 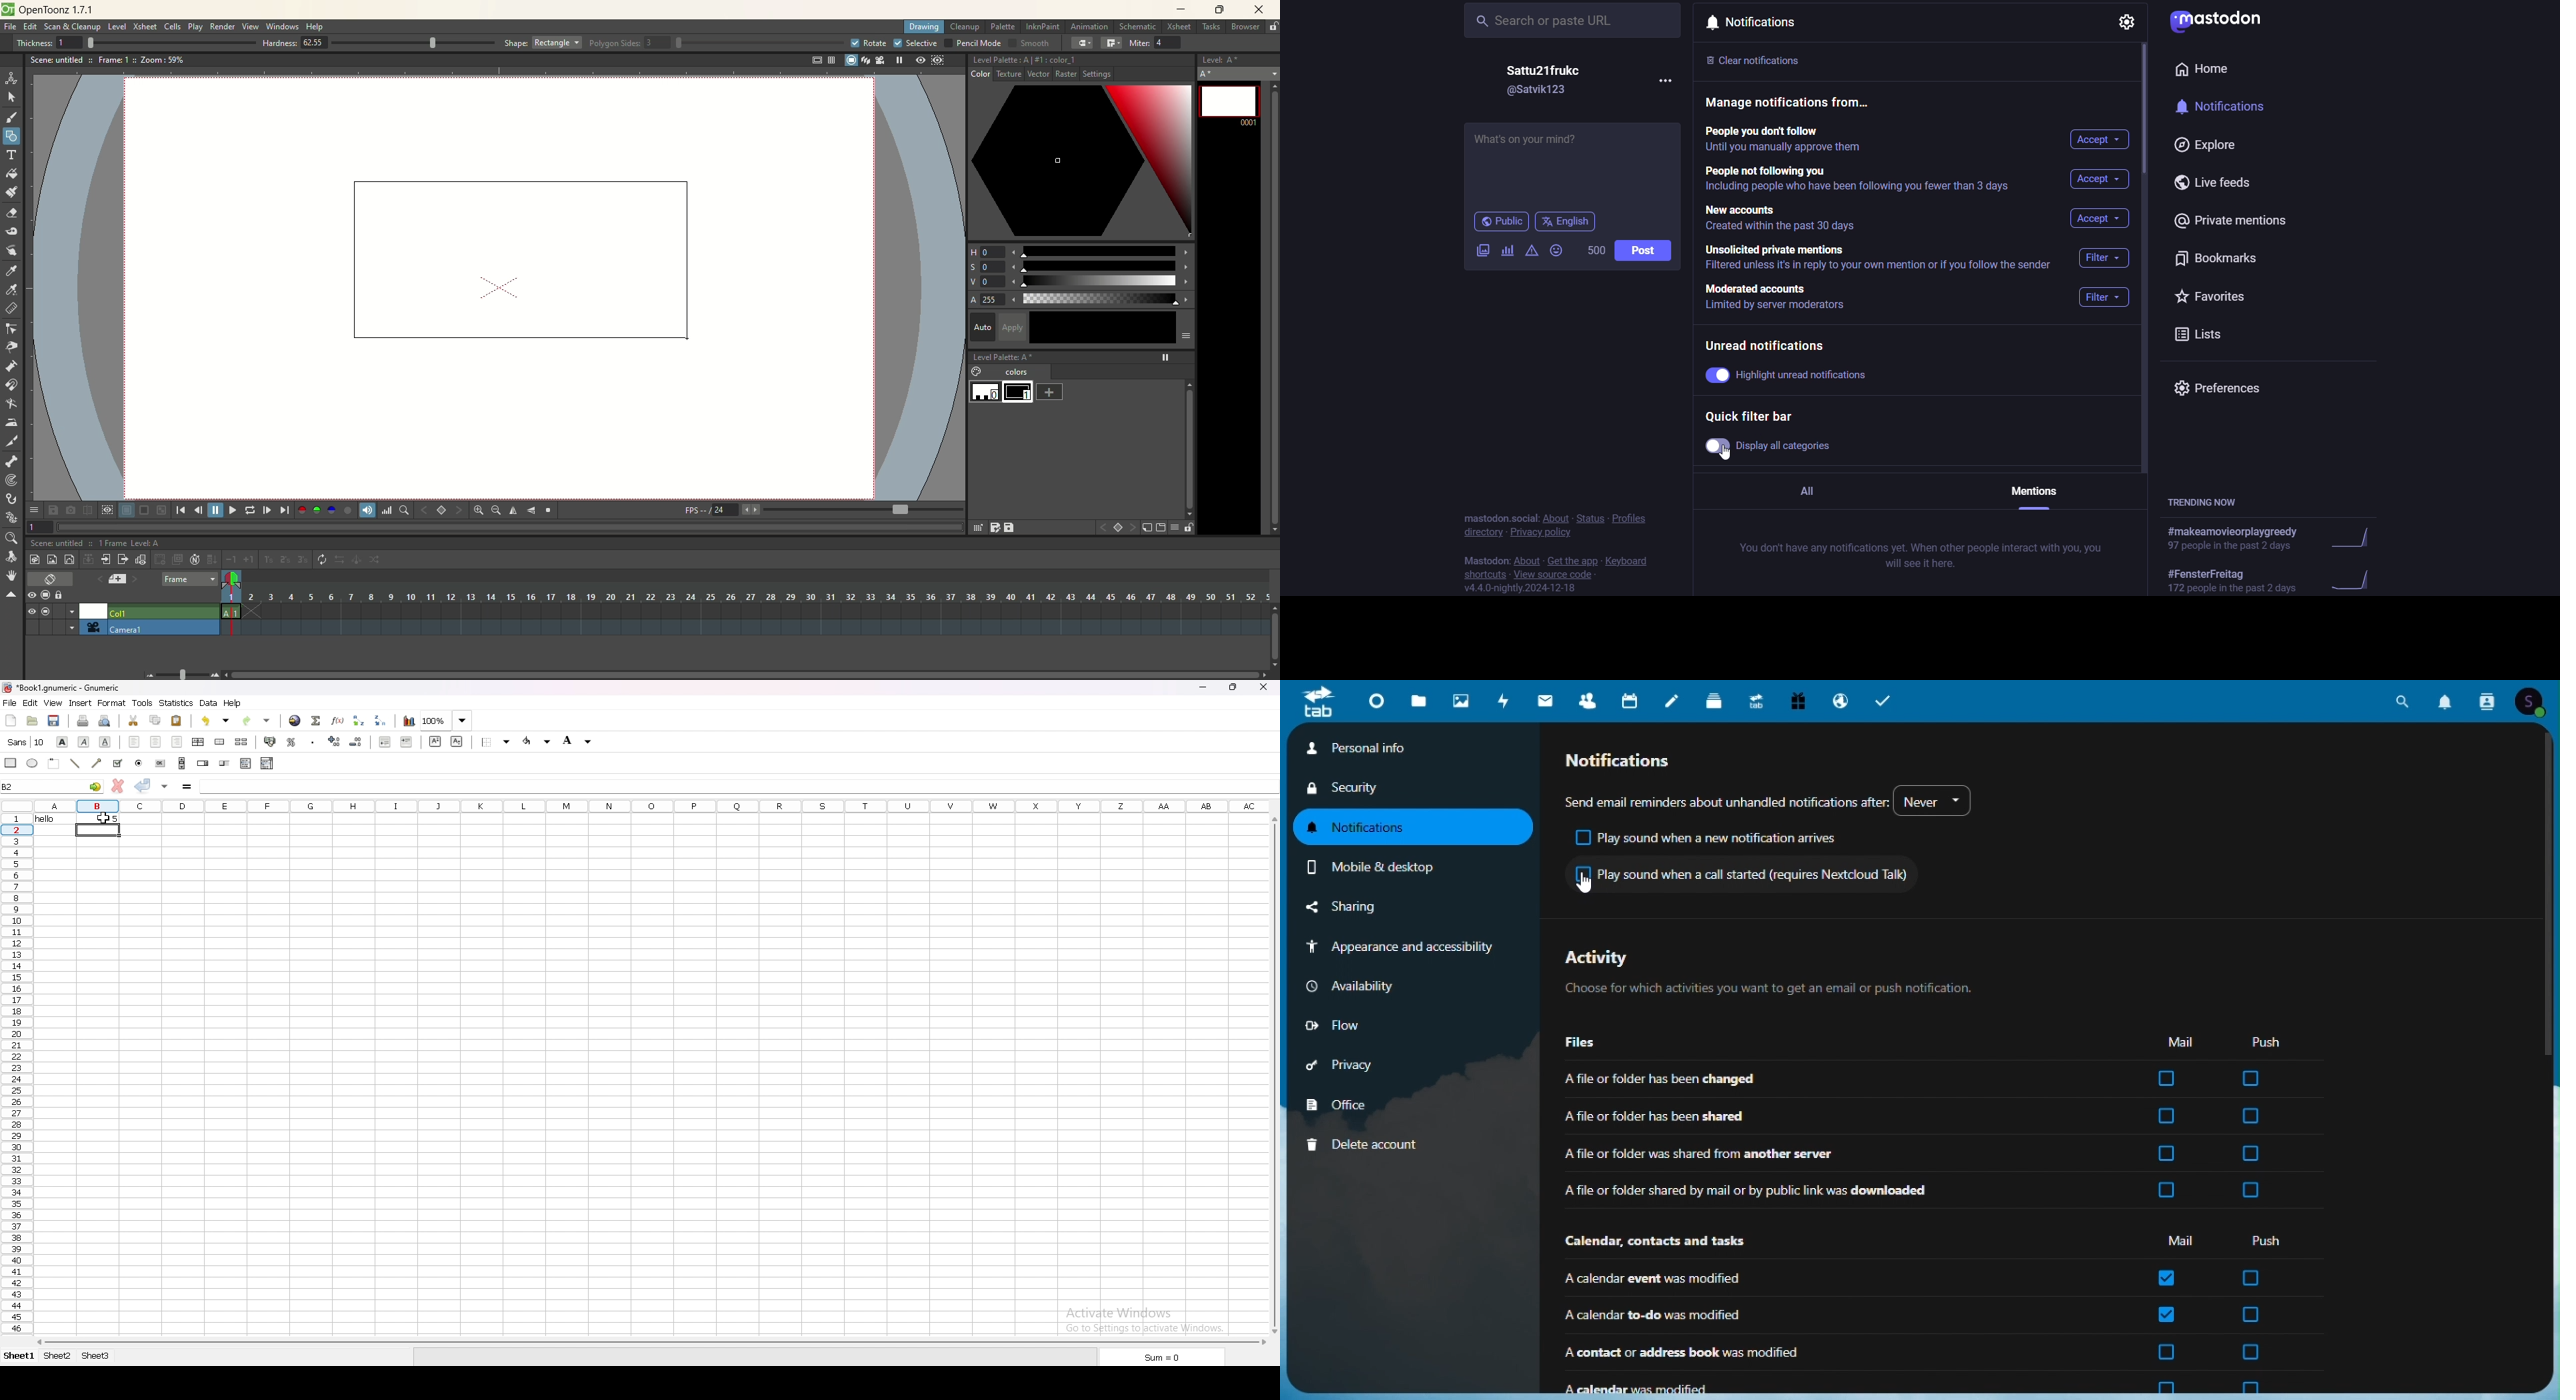 I want to click on color, so click(x=987, y=76).